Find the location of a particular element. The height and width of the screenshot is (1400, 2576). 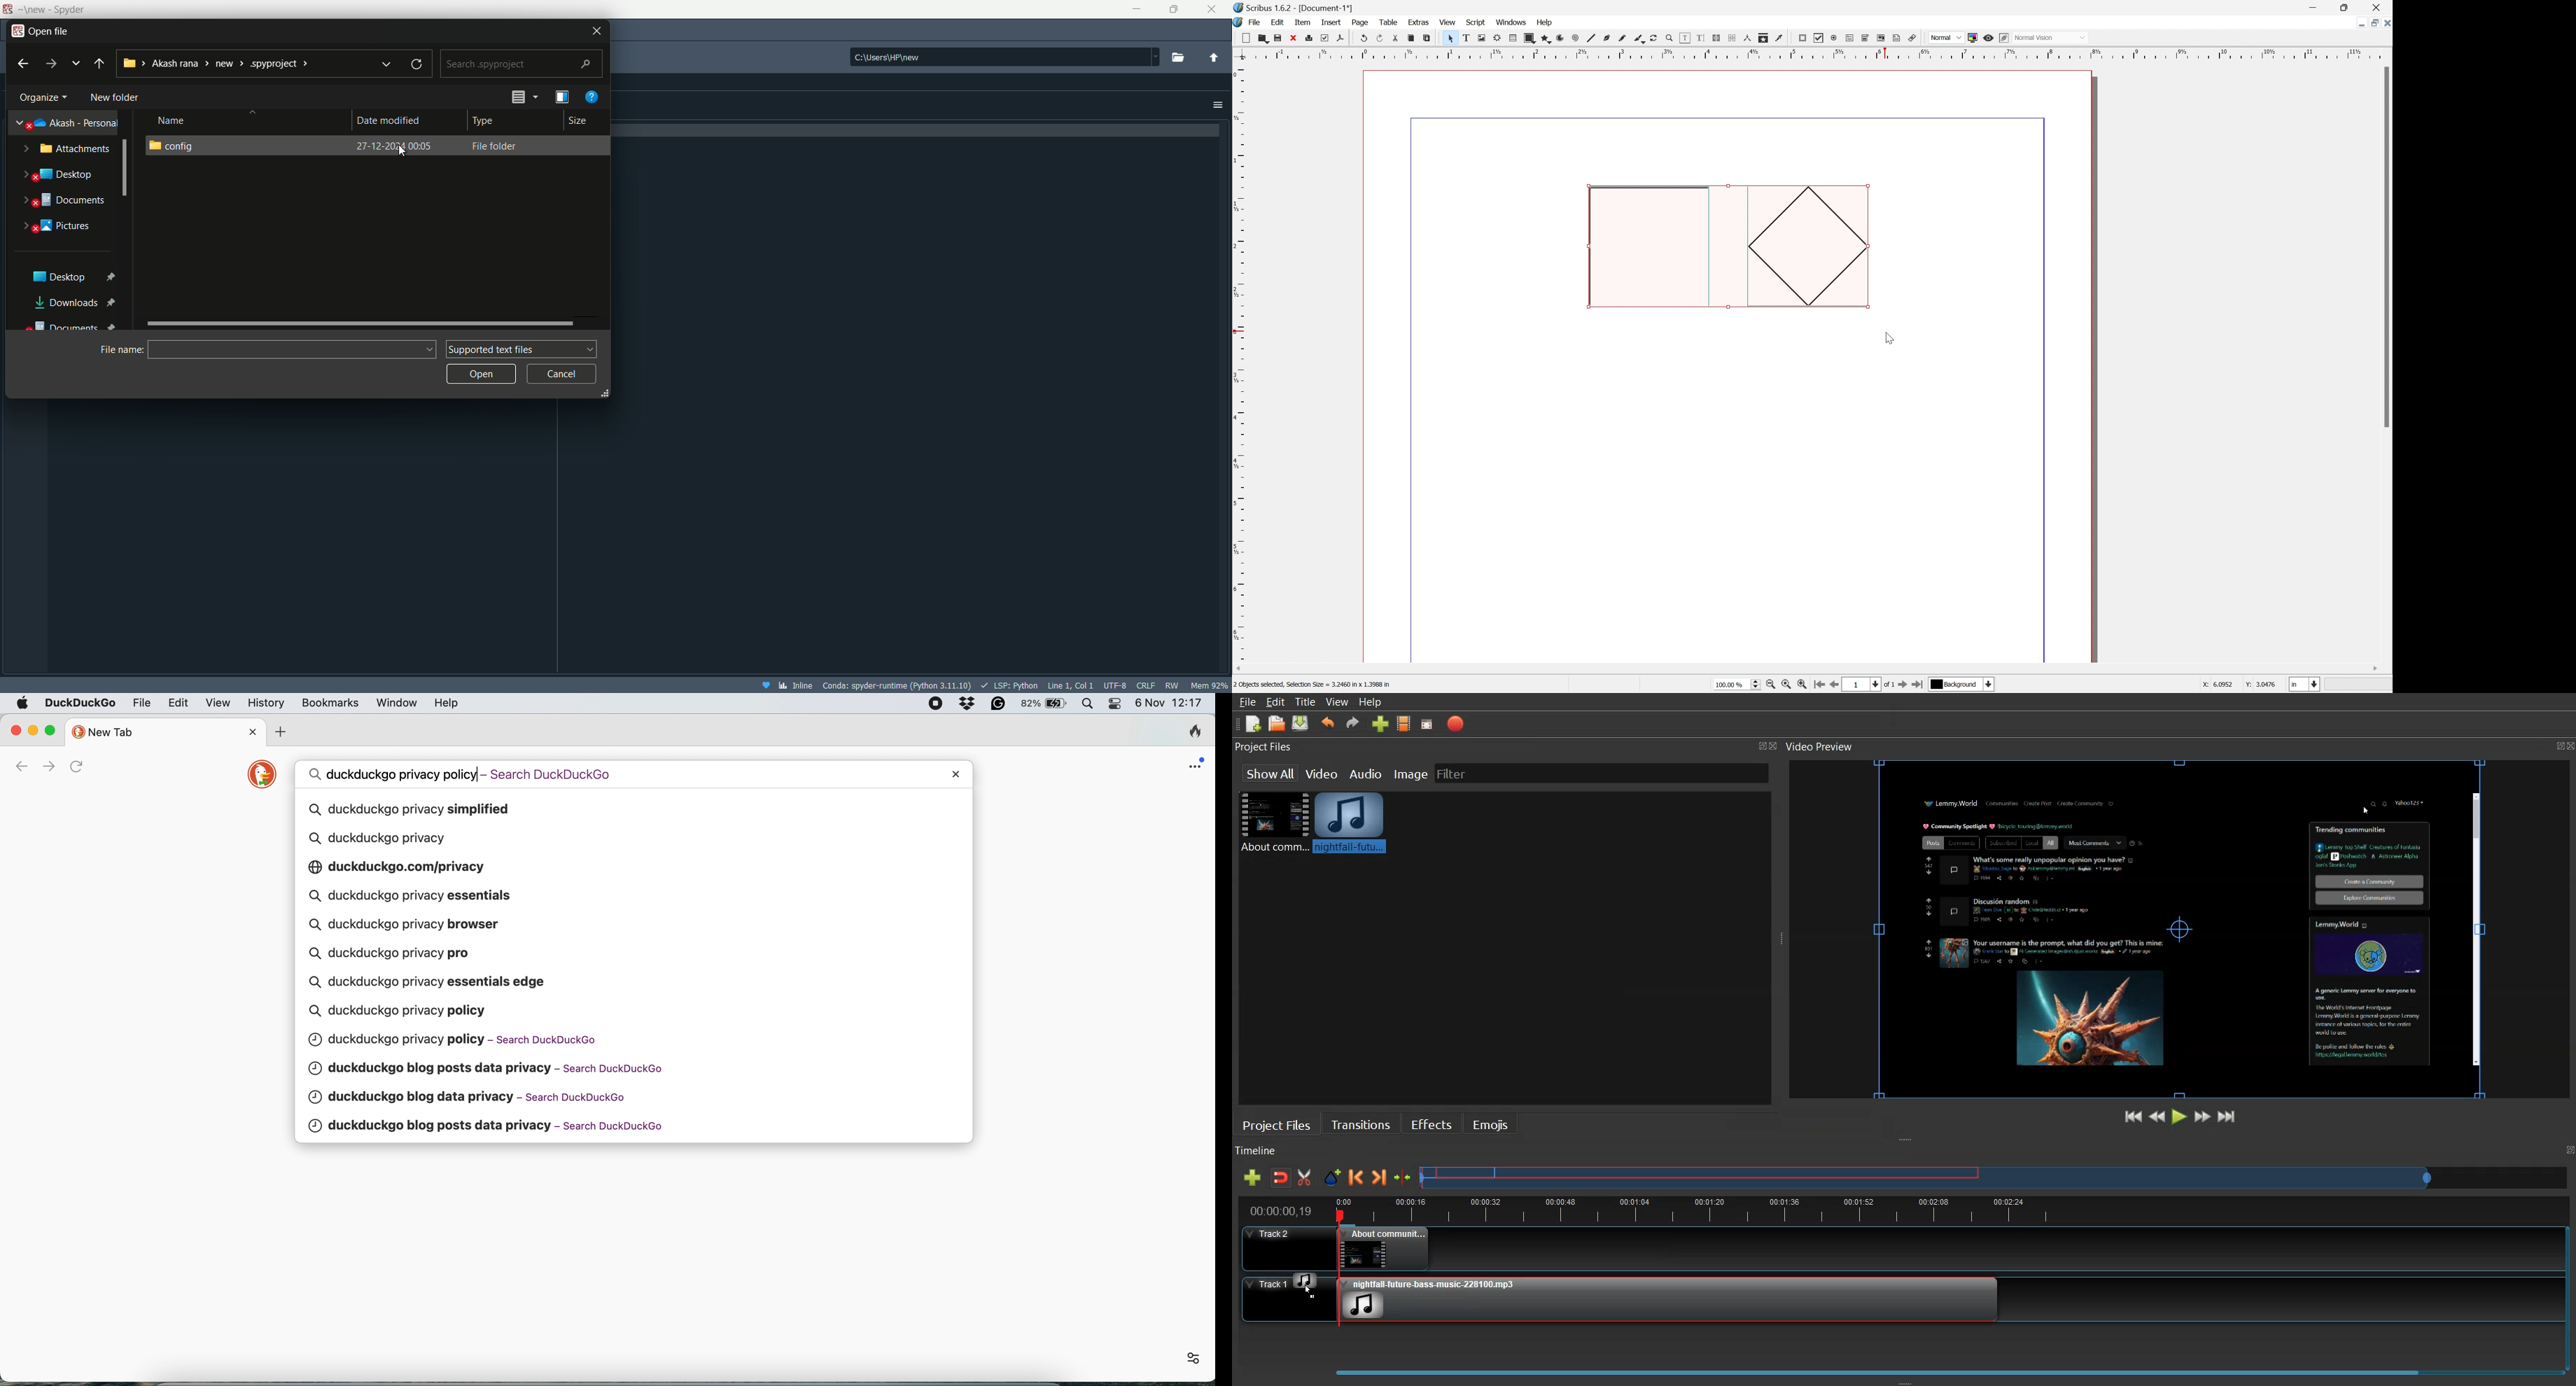

Attachments is located at coordinates (74, 150).